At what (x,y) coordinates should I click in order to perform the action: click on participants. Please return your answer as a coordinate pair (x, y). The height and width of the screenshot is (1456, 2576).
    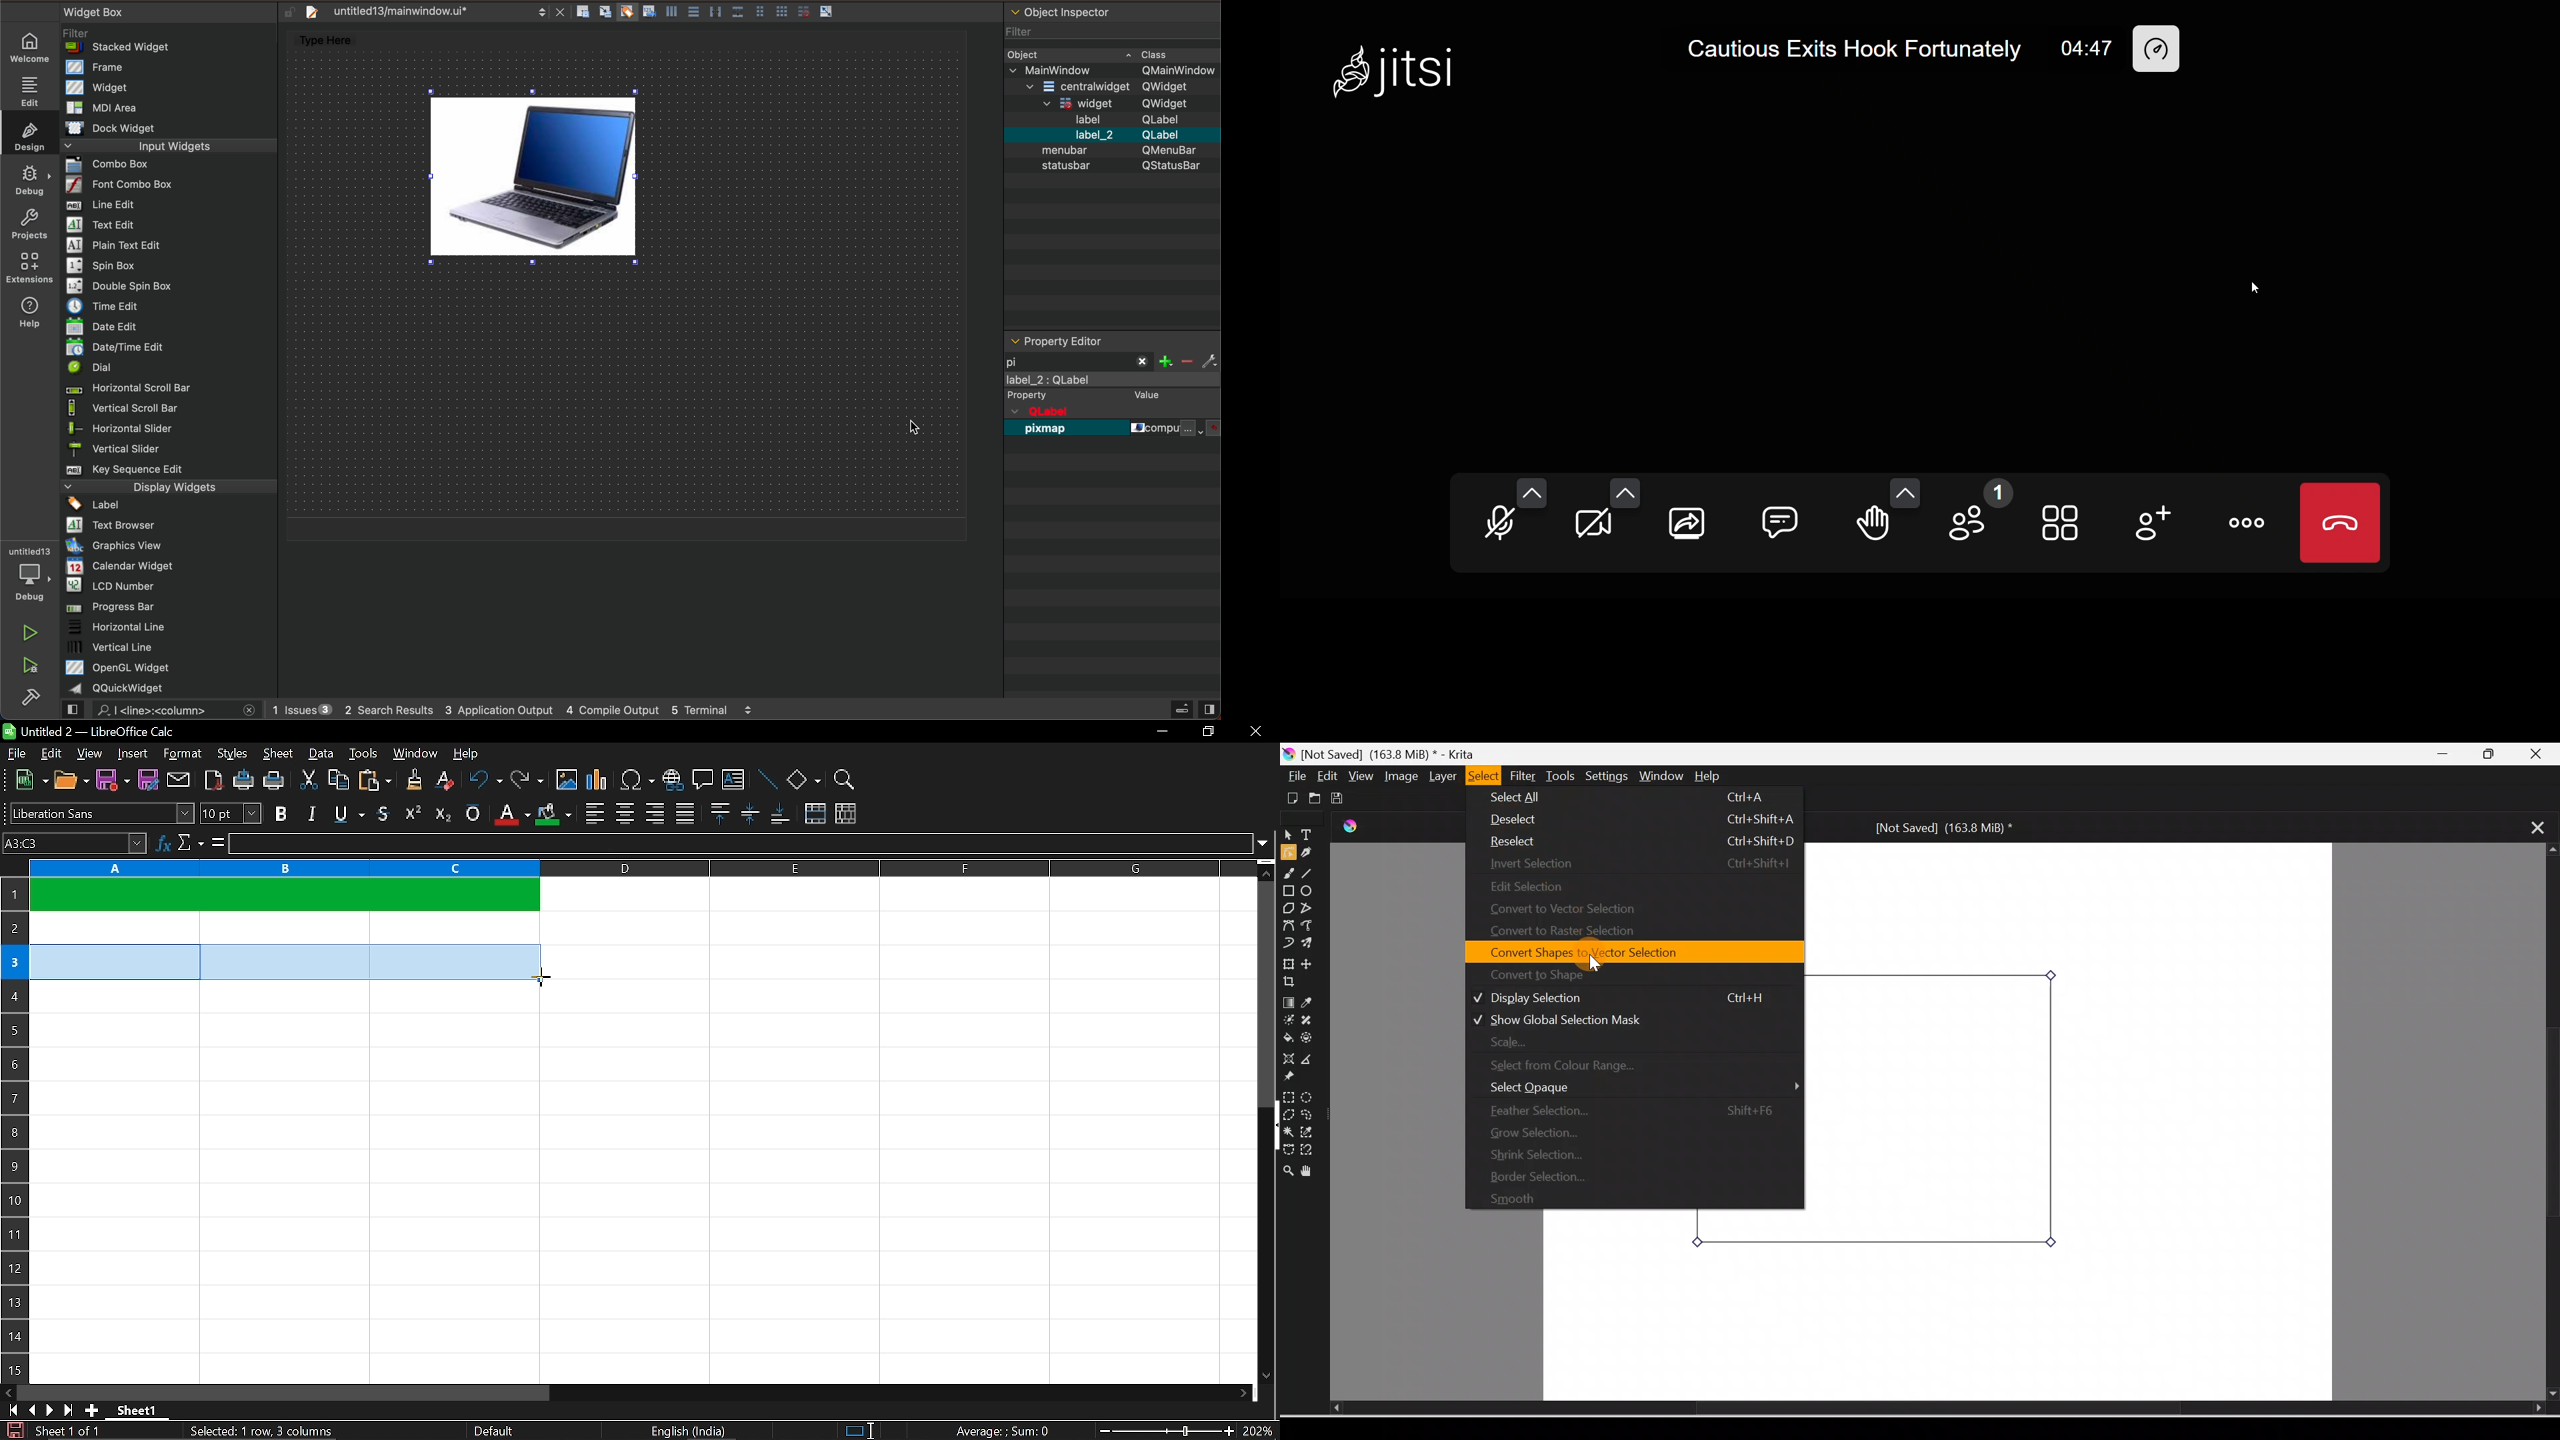
    Looking at the image, I should click on (1981, 518).